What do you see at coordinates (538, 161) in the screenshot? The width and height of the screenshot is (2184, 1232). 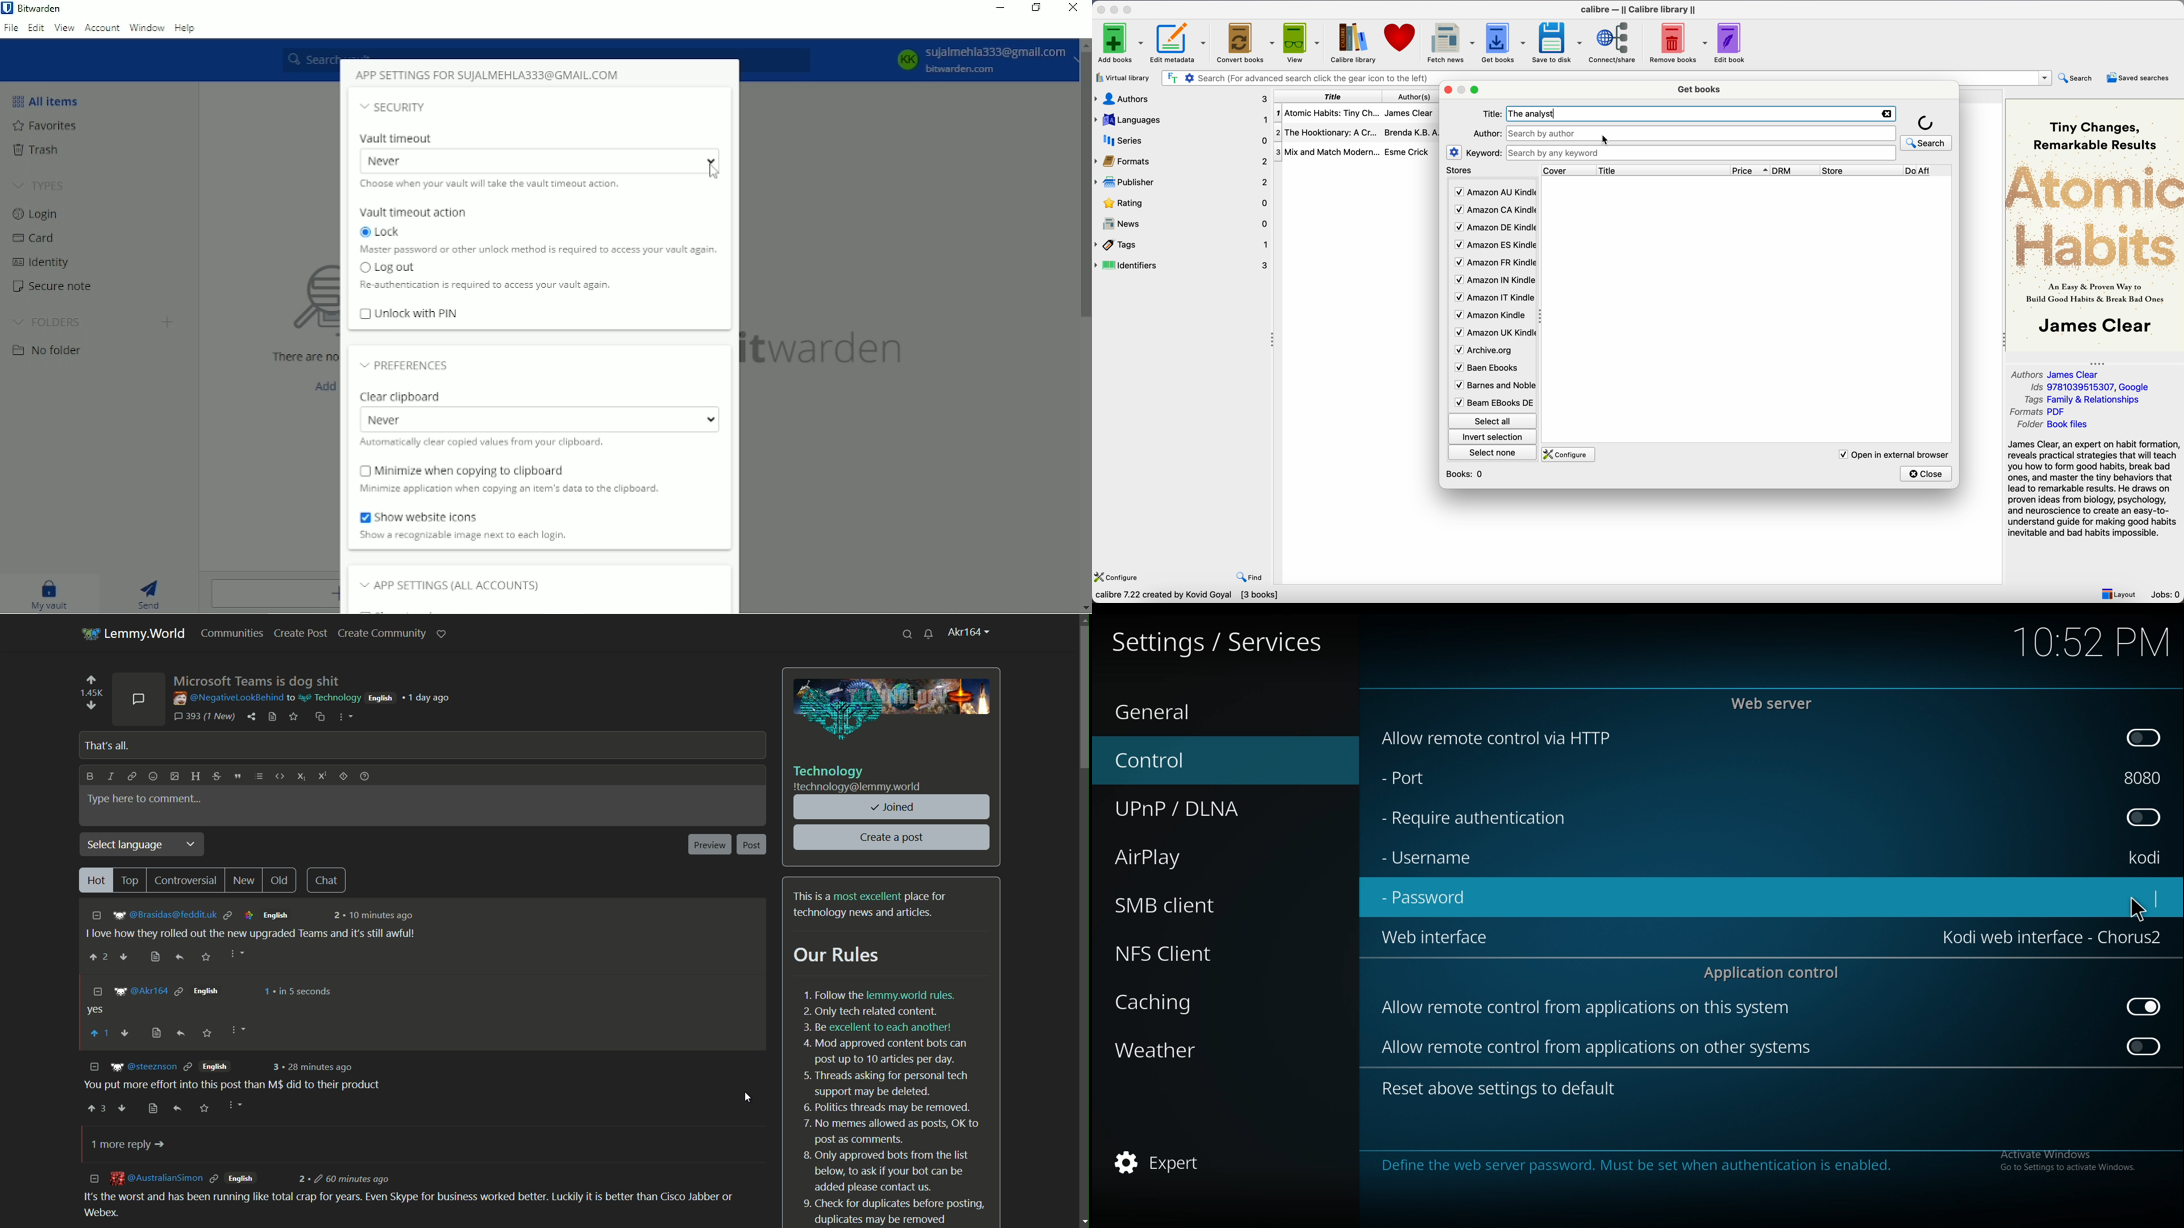 I see `Never` at bounding box center [538, 161].